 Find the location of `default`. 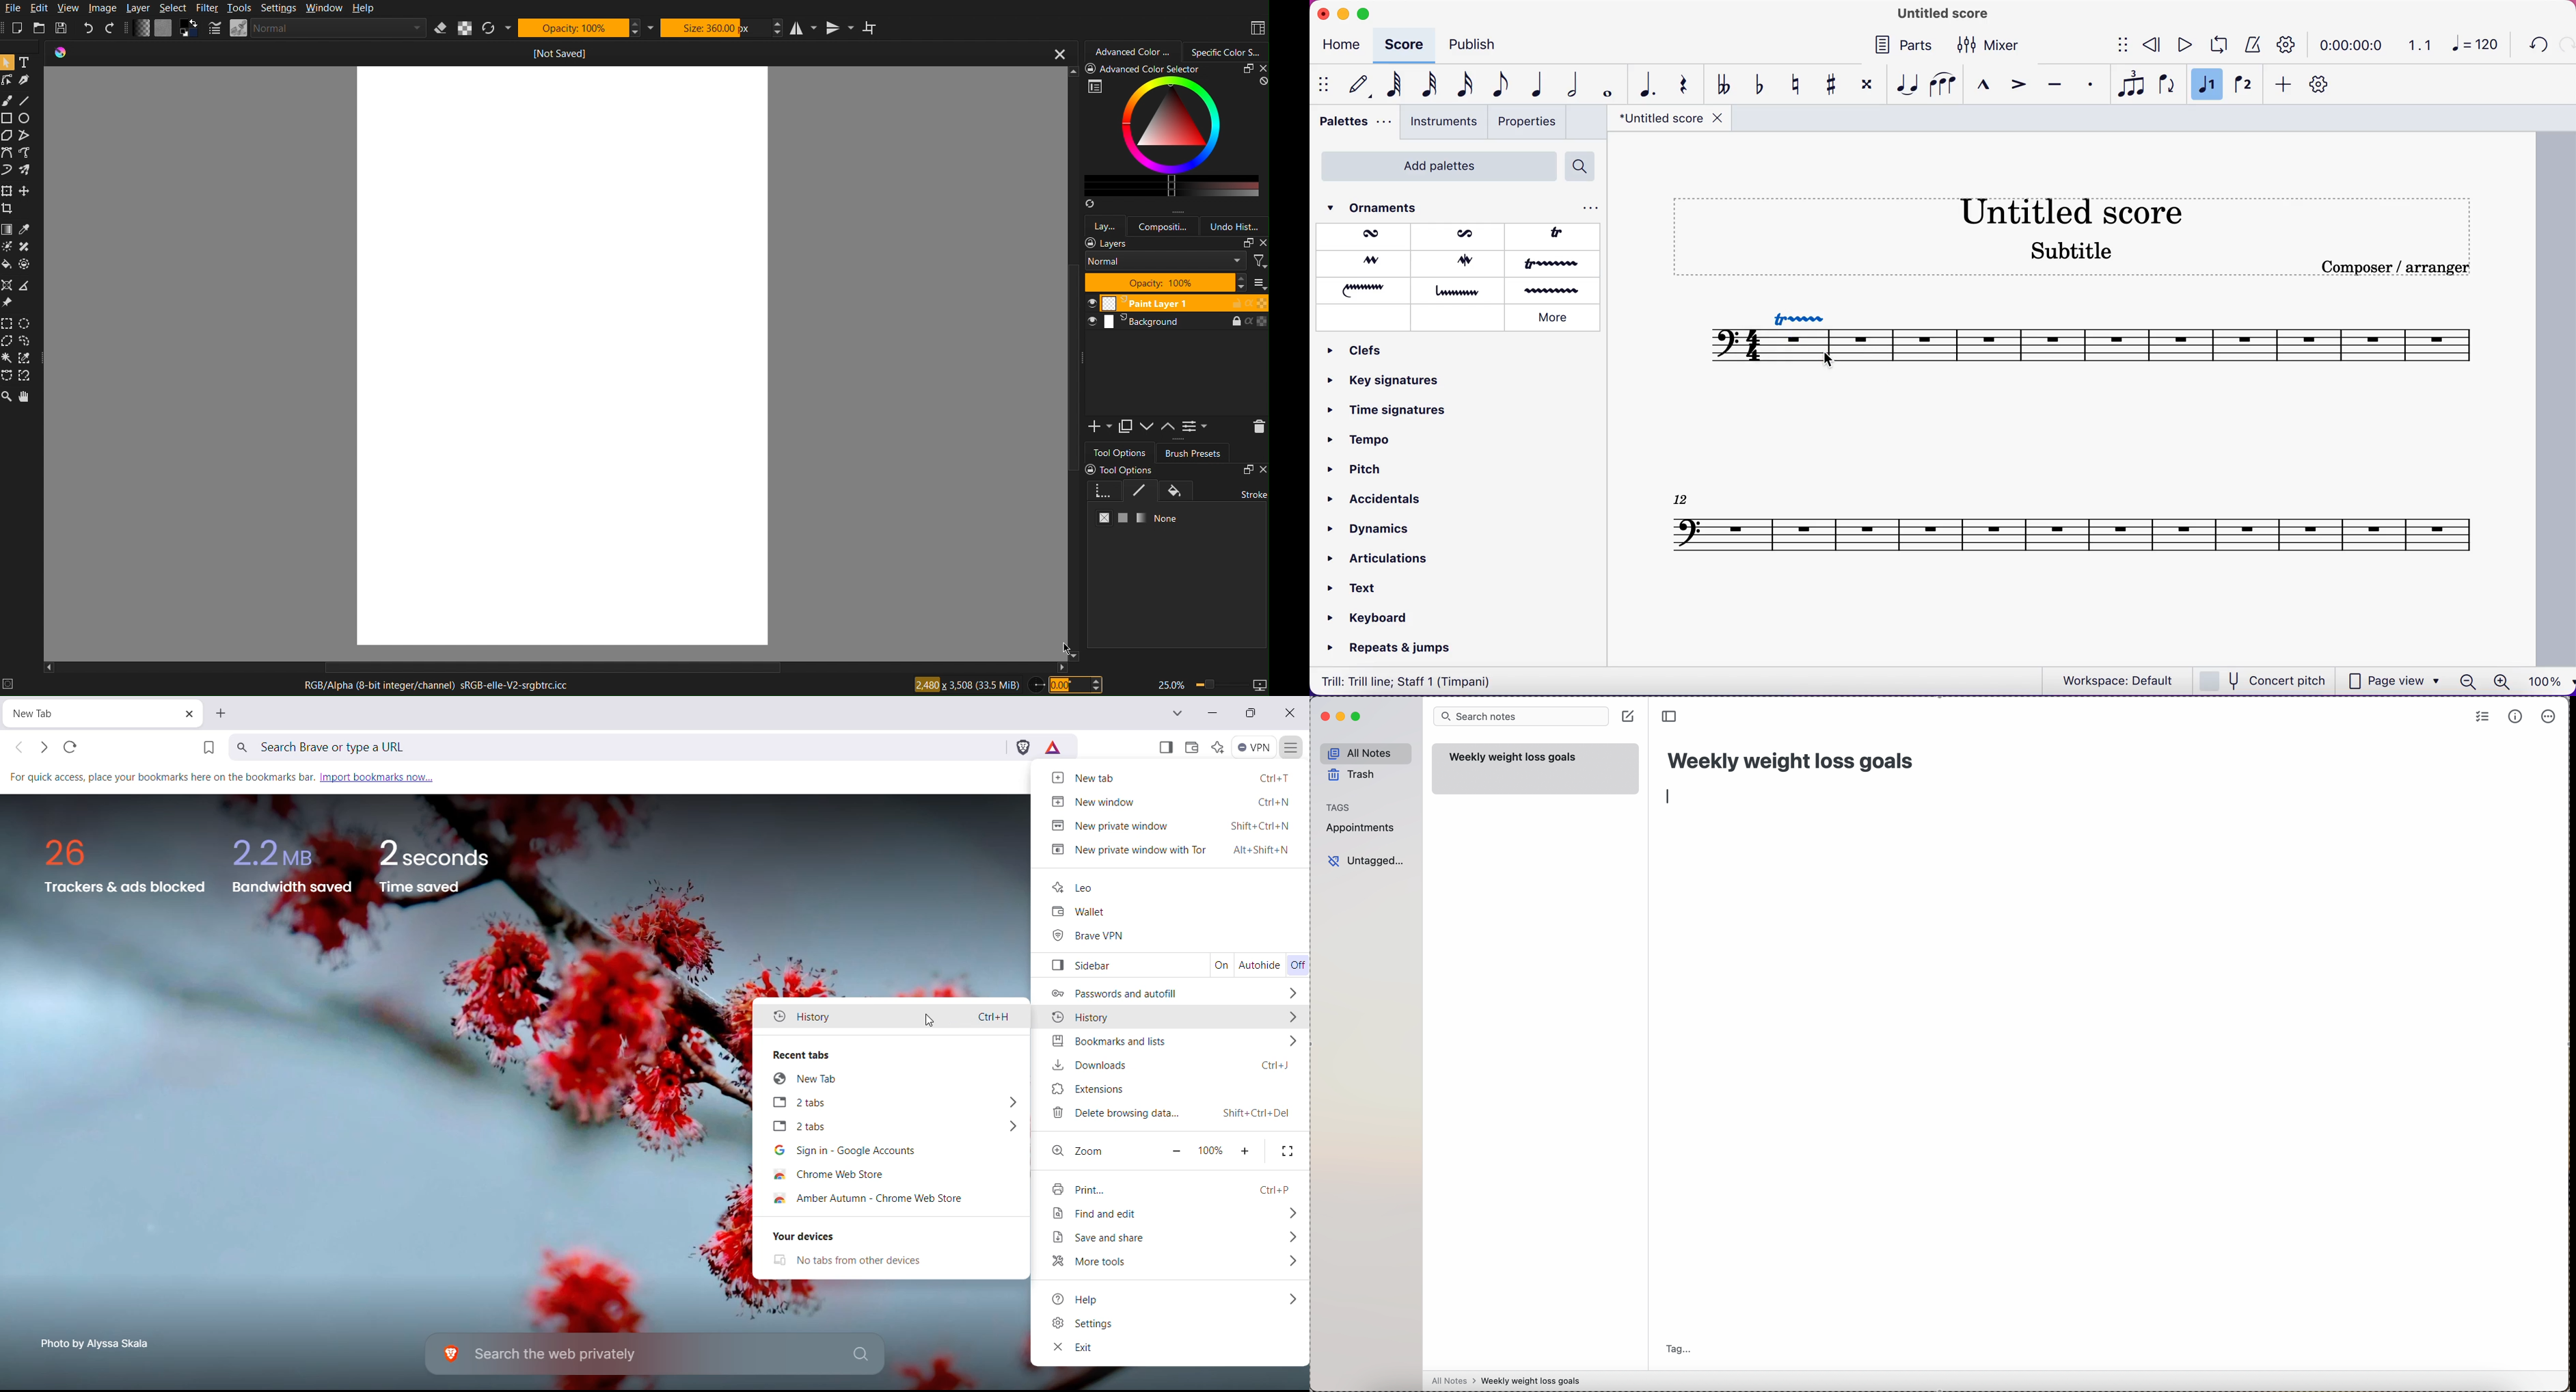

default is located at coordinates (1355, 85).